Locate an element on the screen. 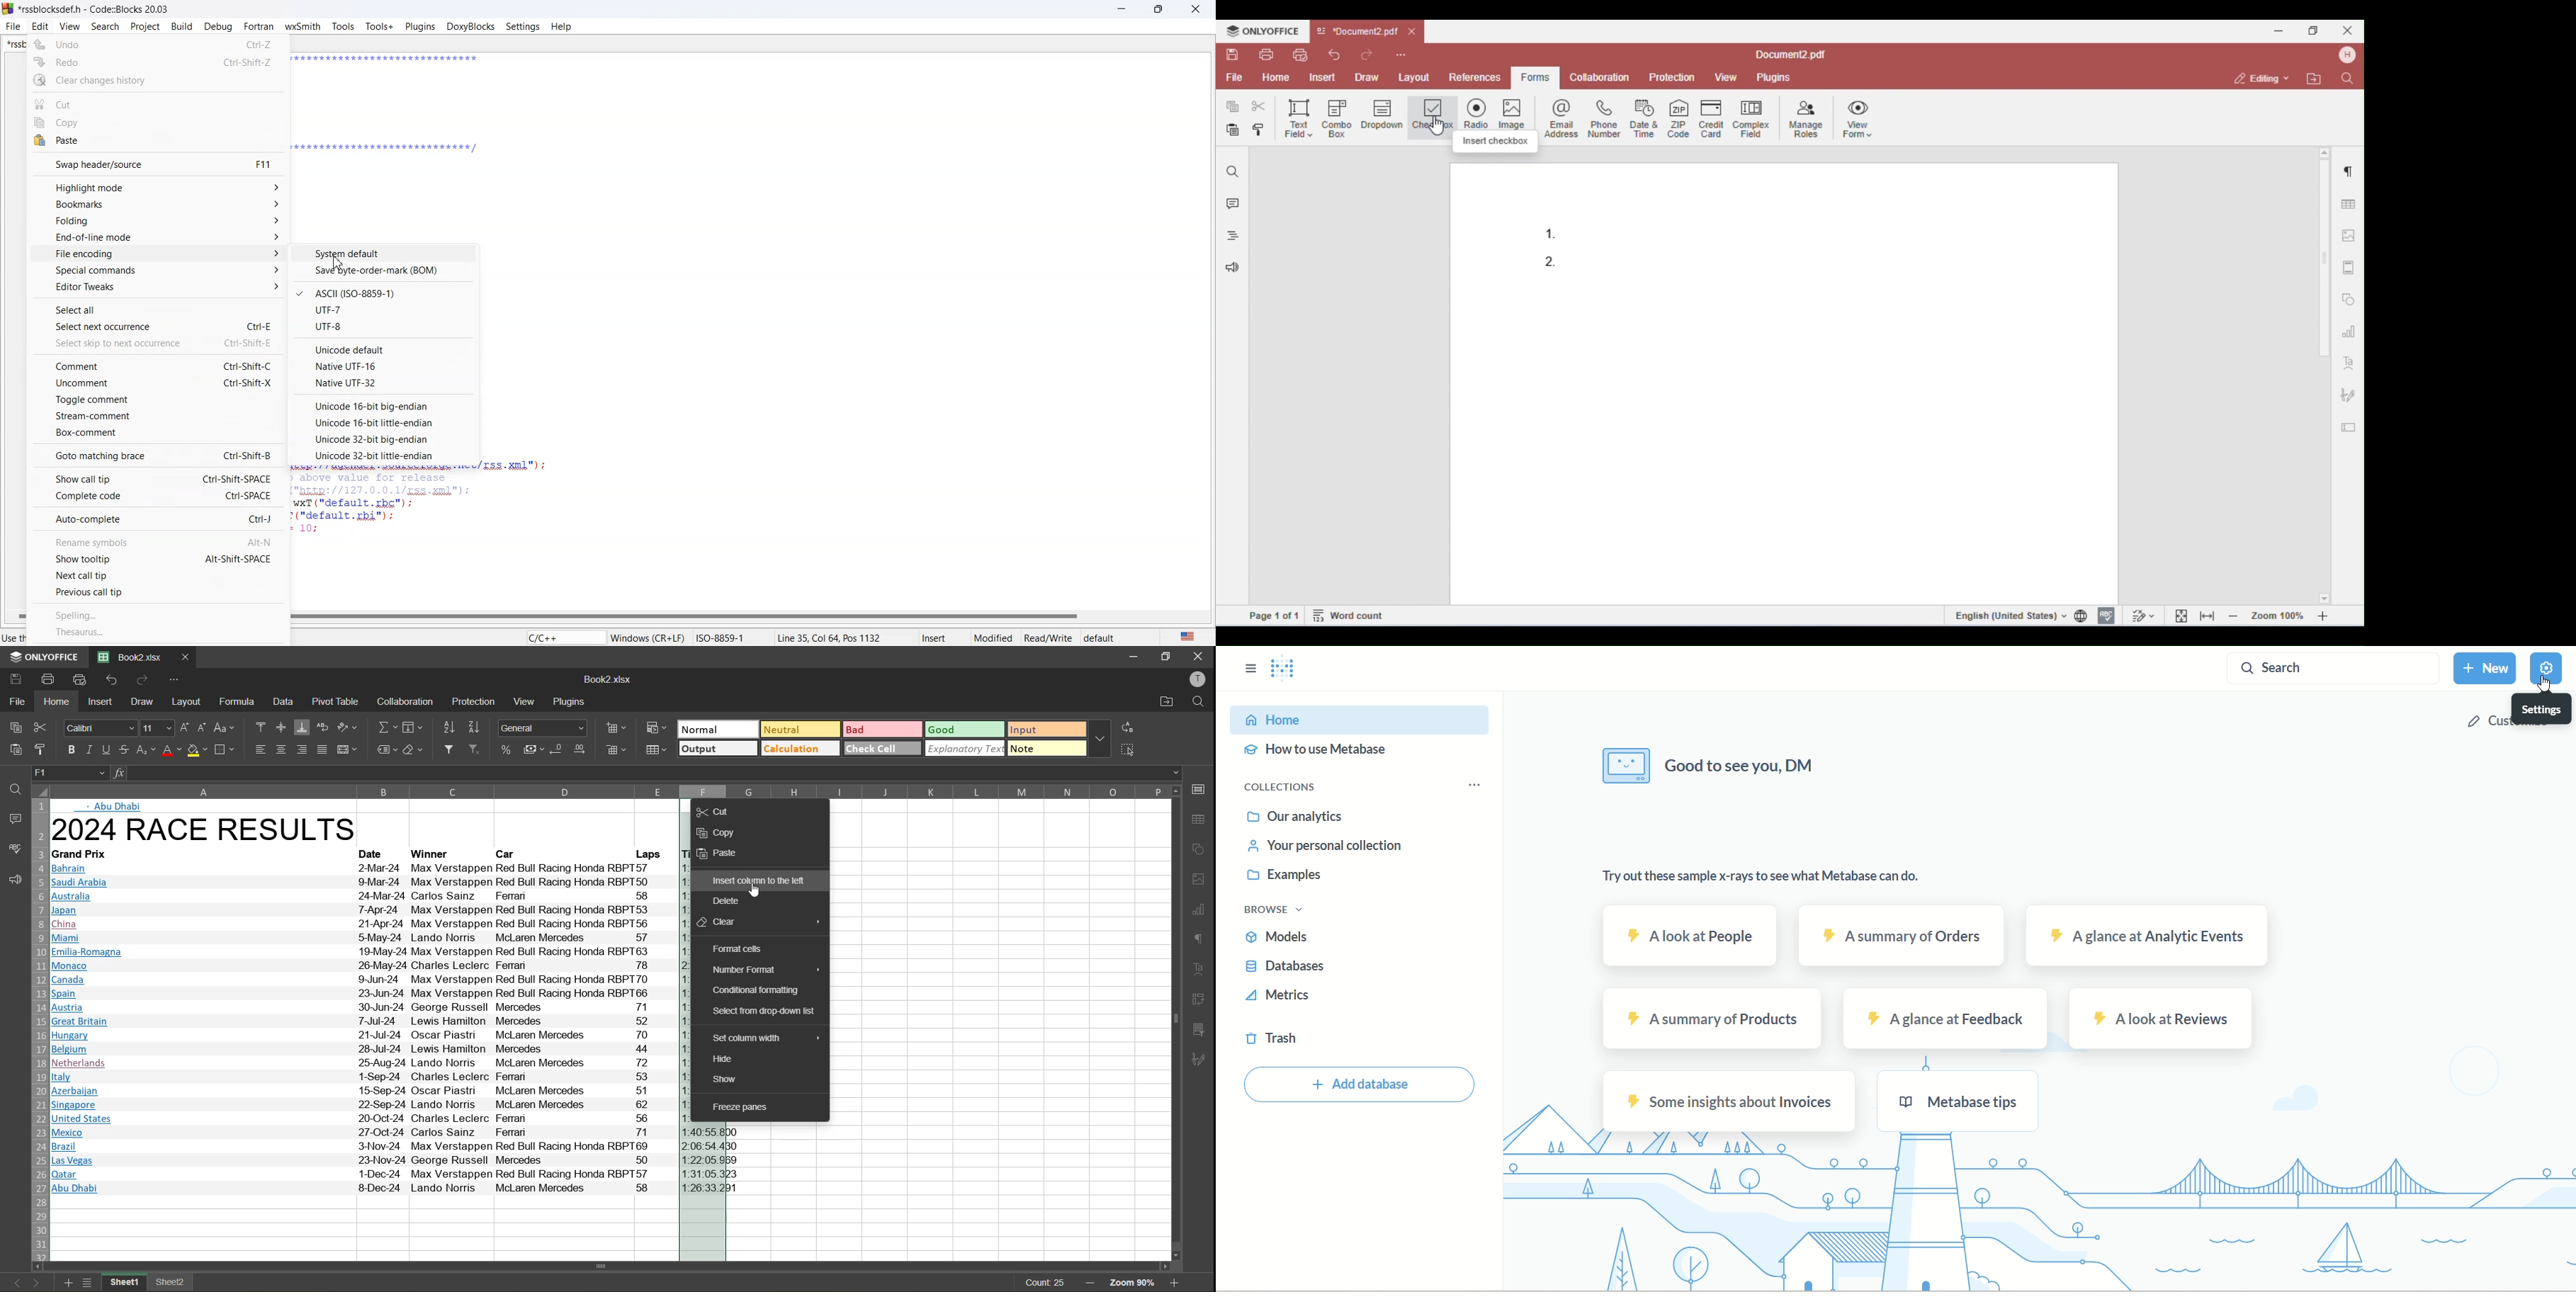 This screenshot has width=2576, height=1316. IHungary 21-Jul-24 Oscar Piastn McLaren Mercedes 70 1:38:01.989 is located at coordinates (362, 1036).